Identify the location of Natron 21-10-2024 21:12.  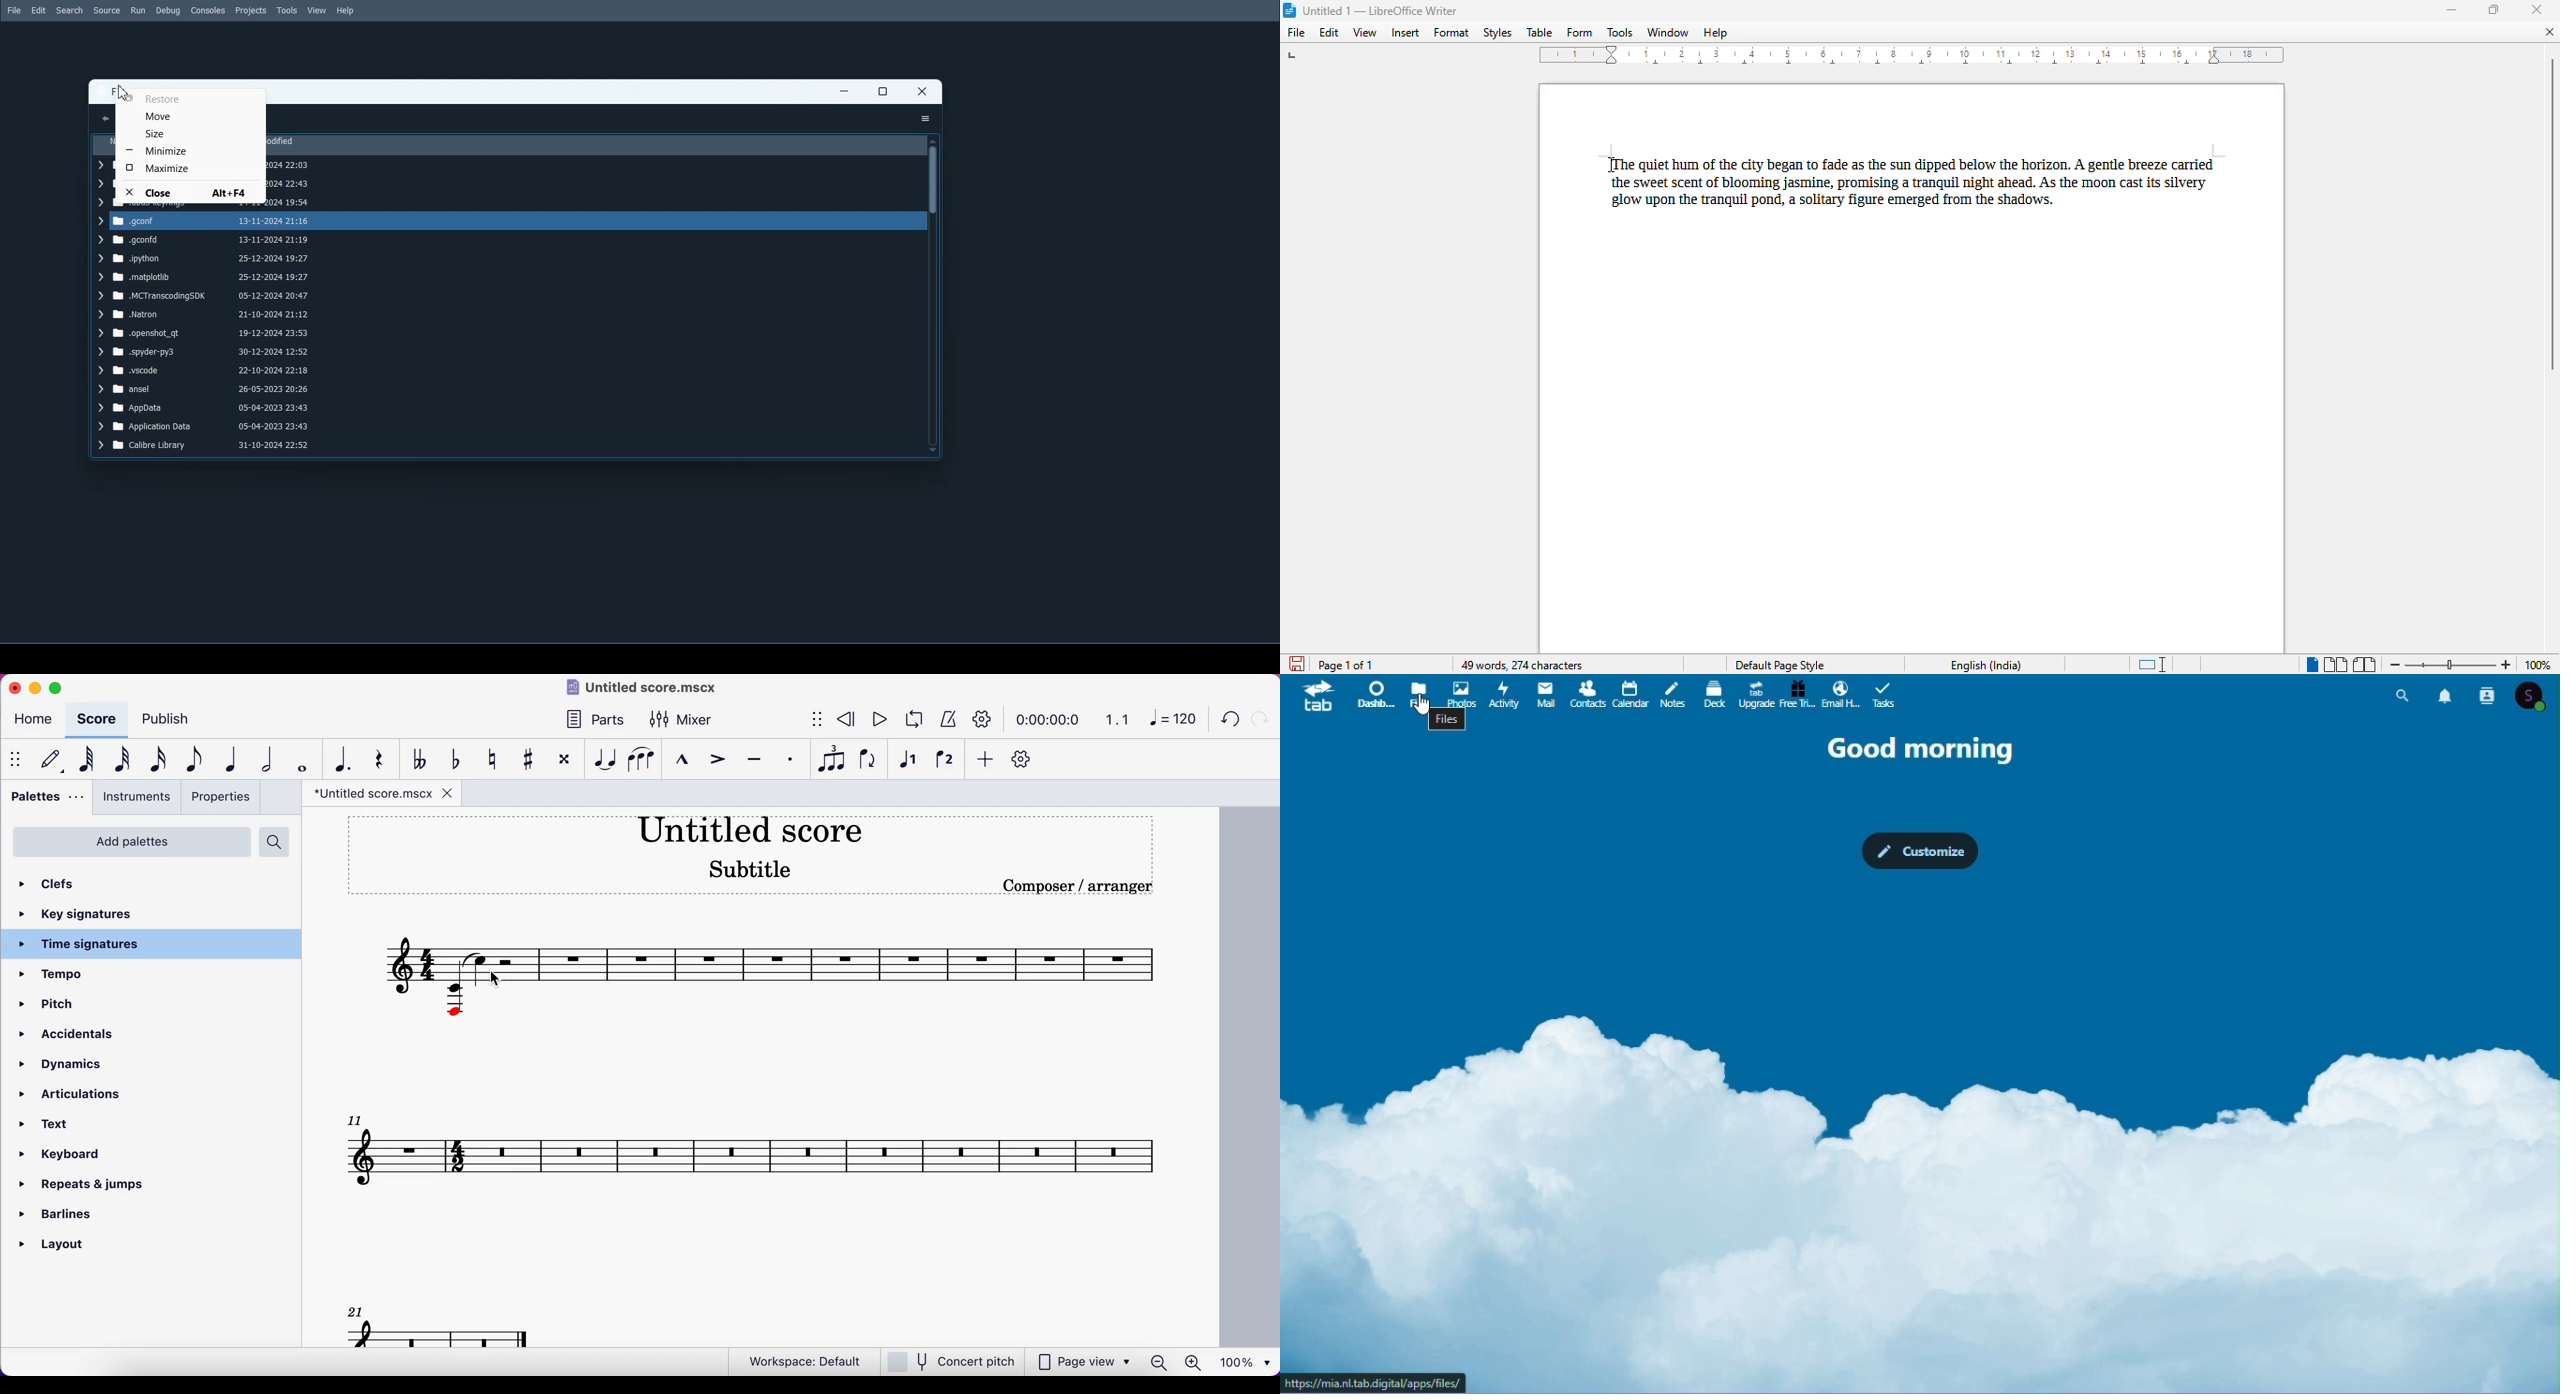
(202, 315).